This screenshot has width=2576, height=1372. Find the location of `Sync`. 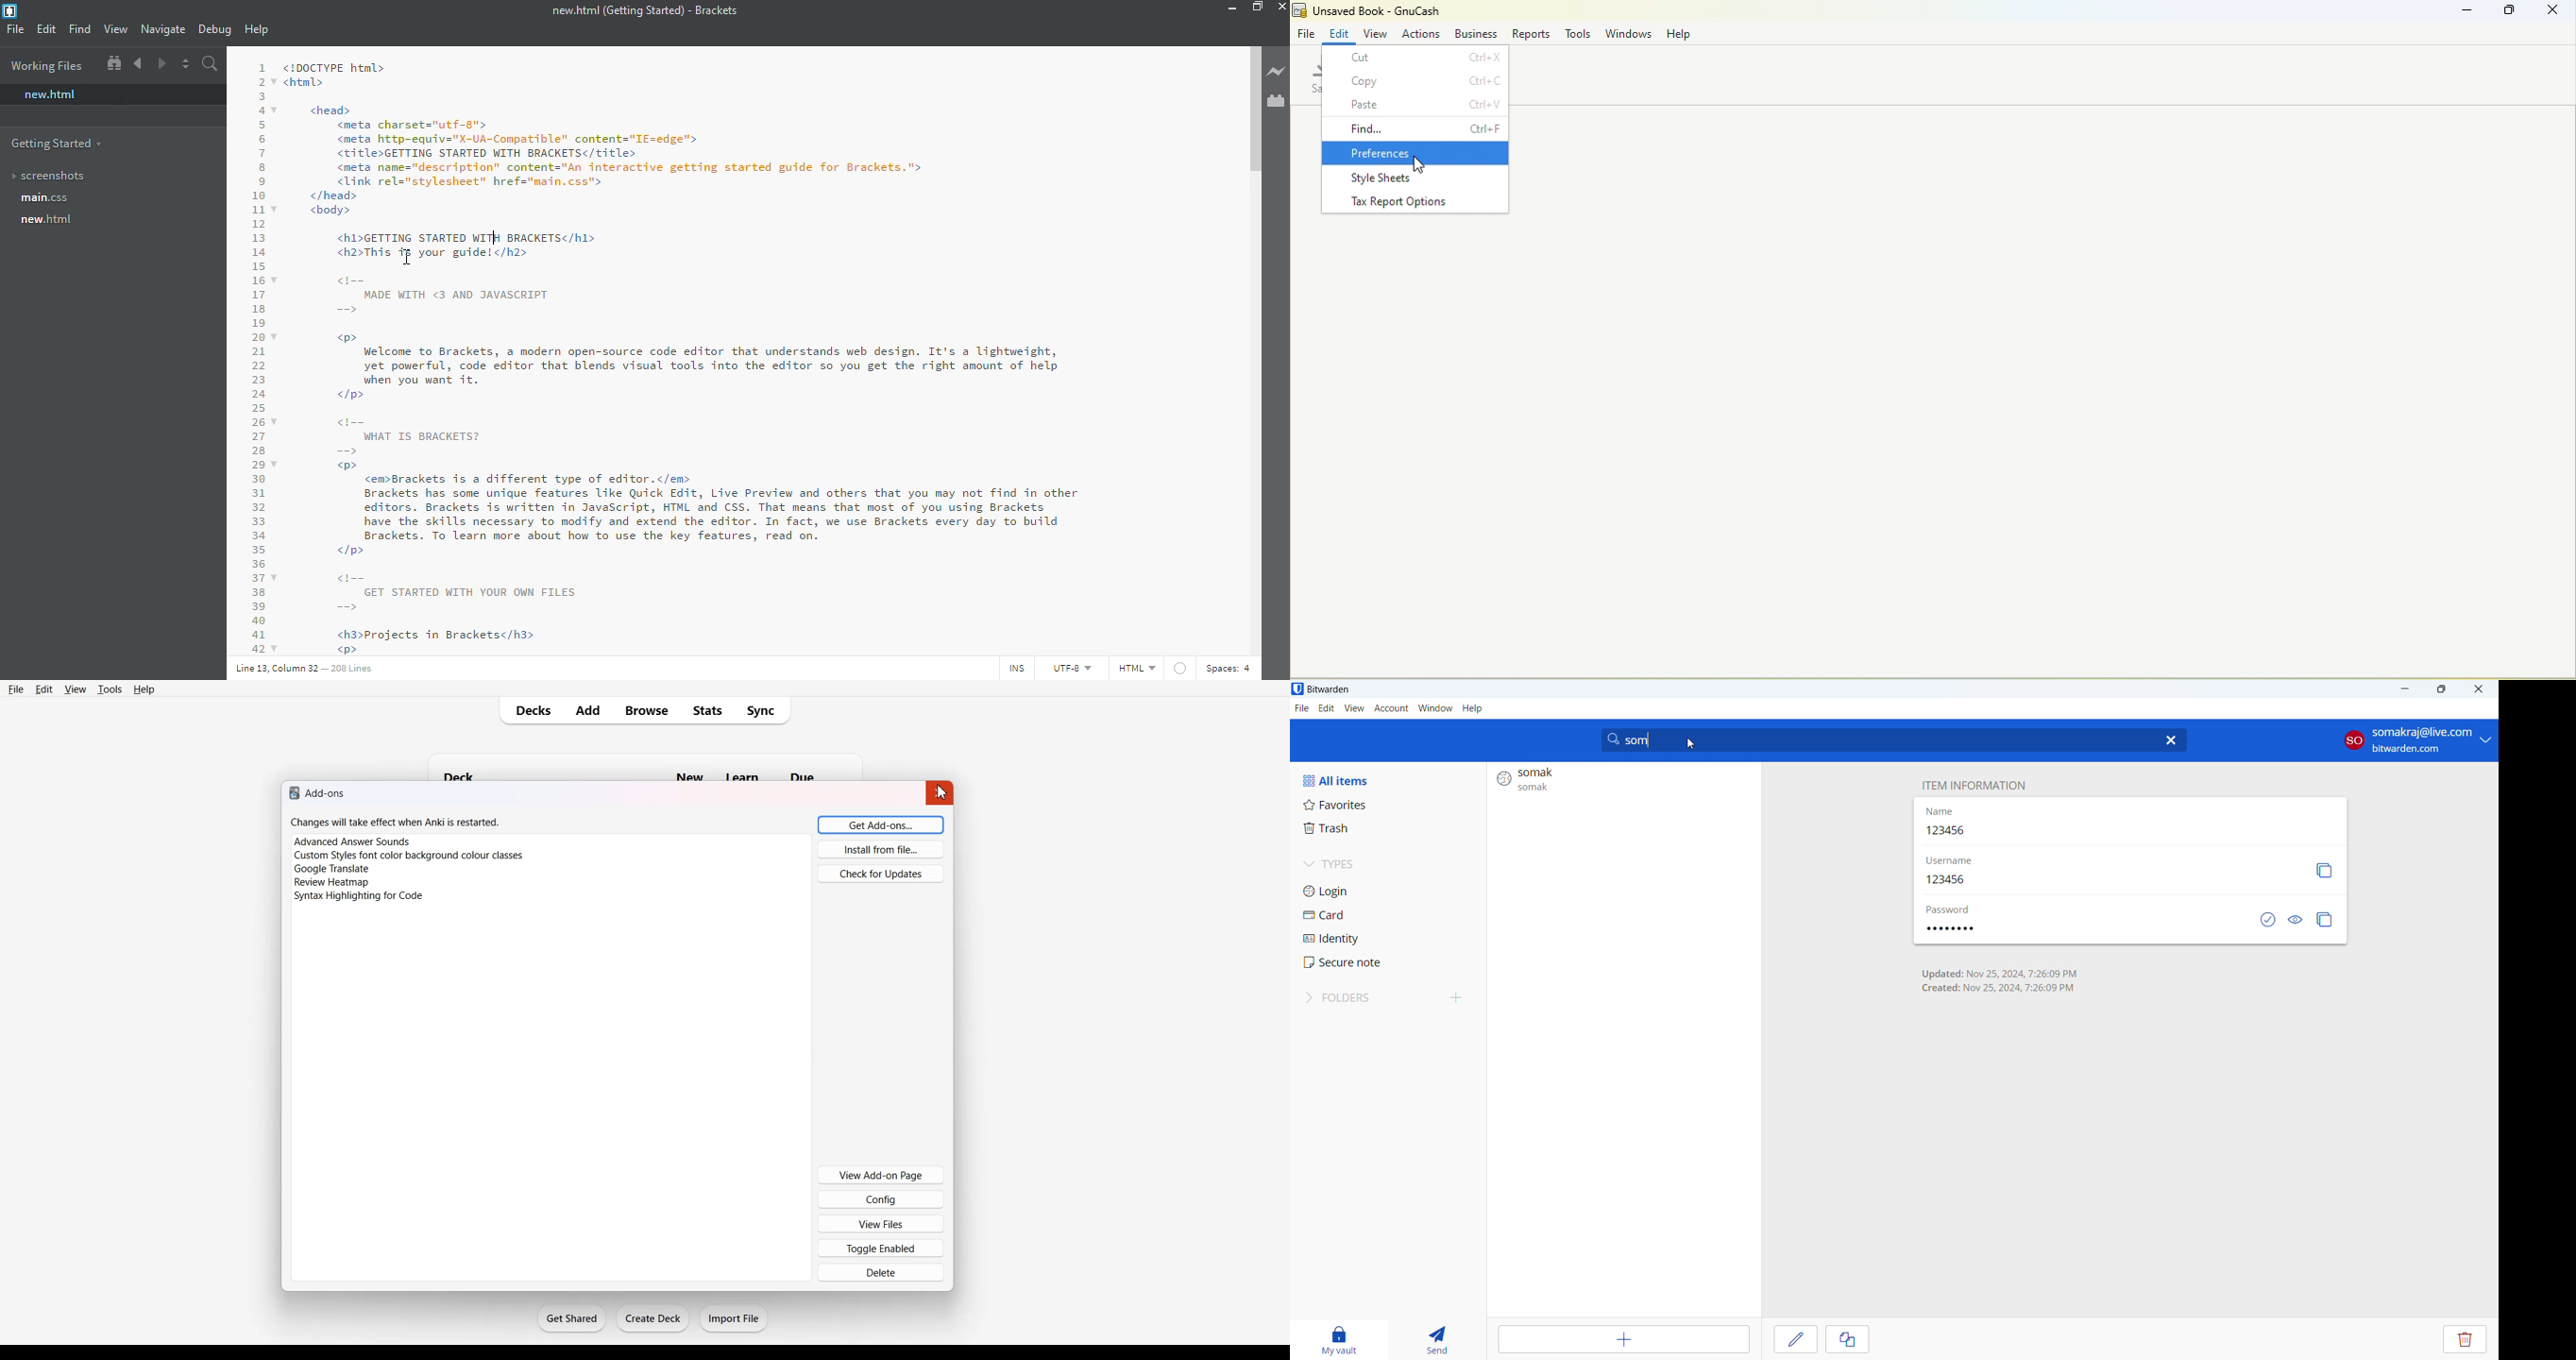

Sync is located at coordinates (767, 710).